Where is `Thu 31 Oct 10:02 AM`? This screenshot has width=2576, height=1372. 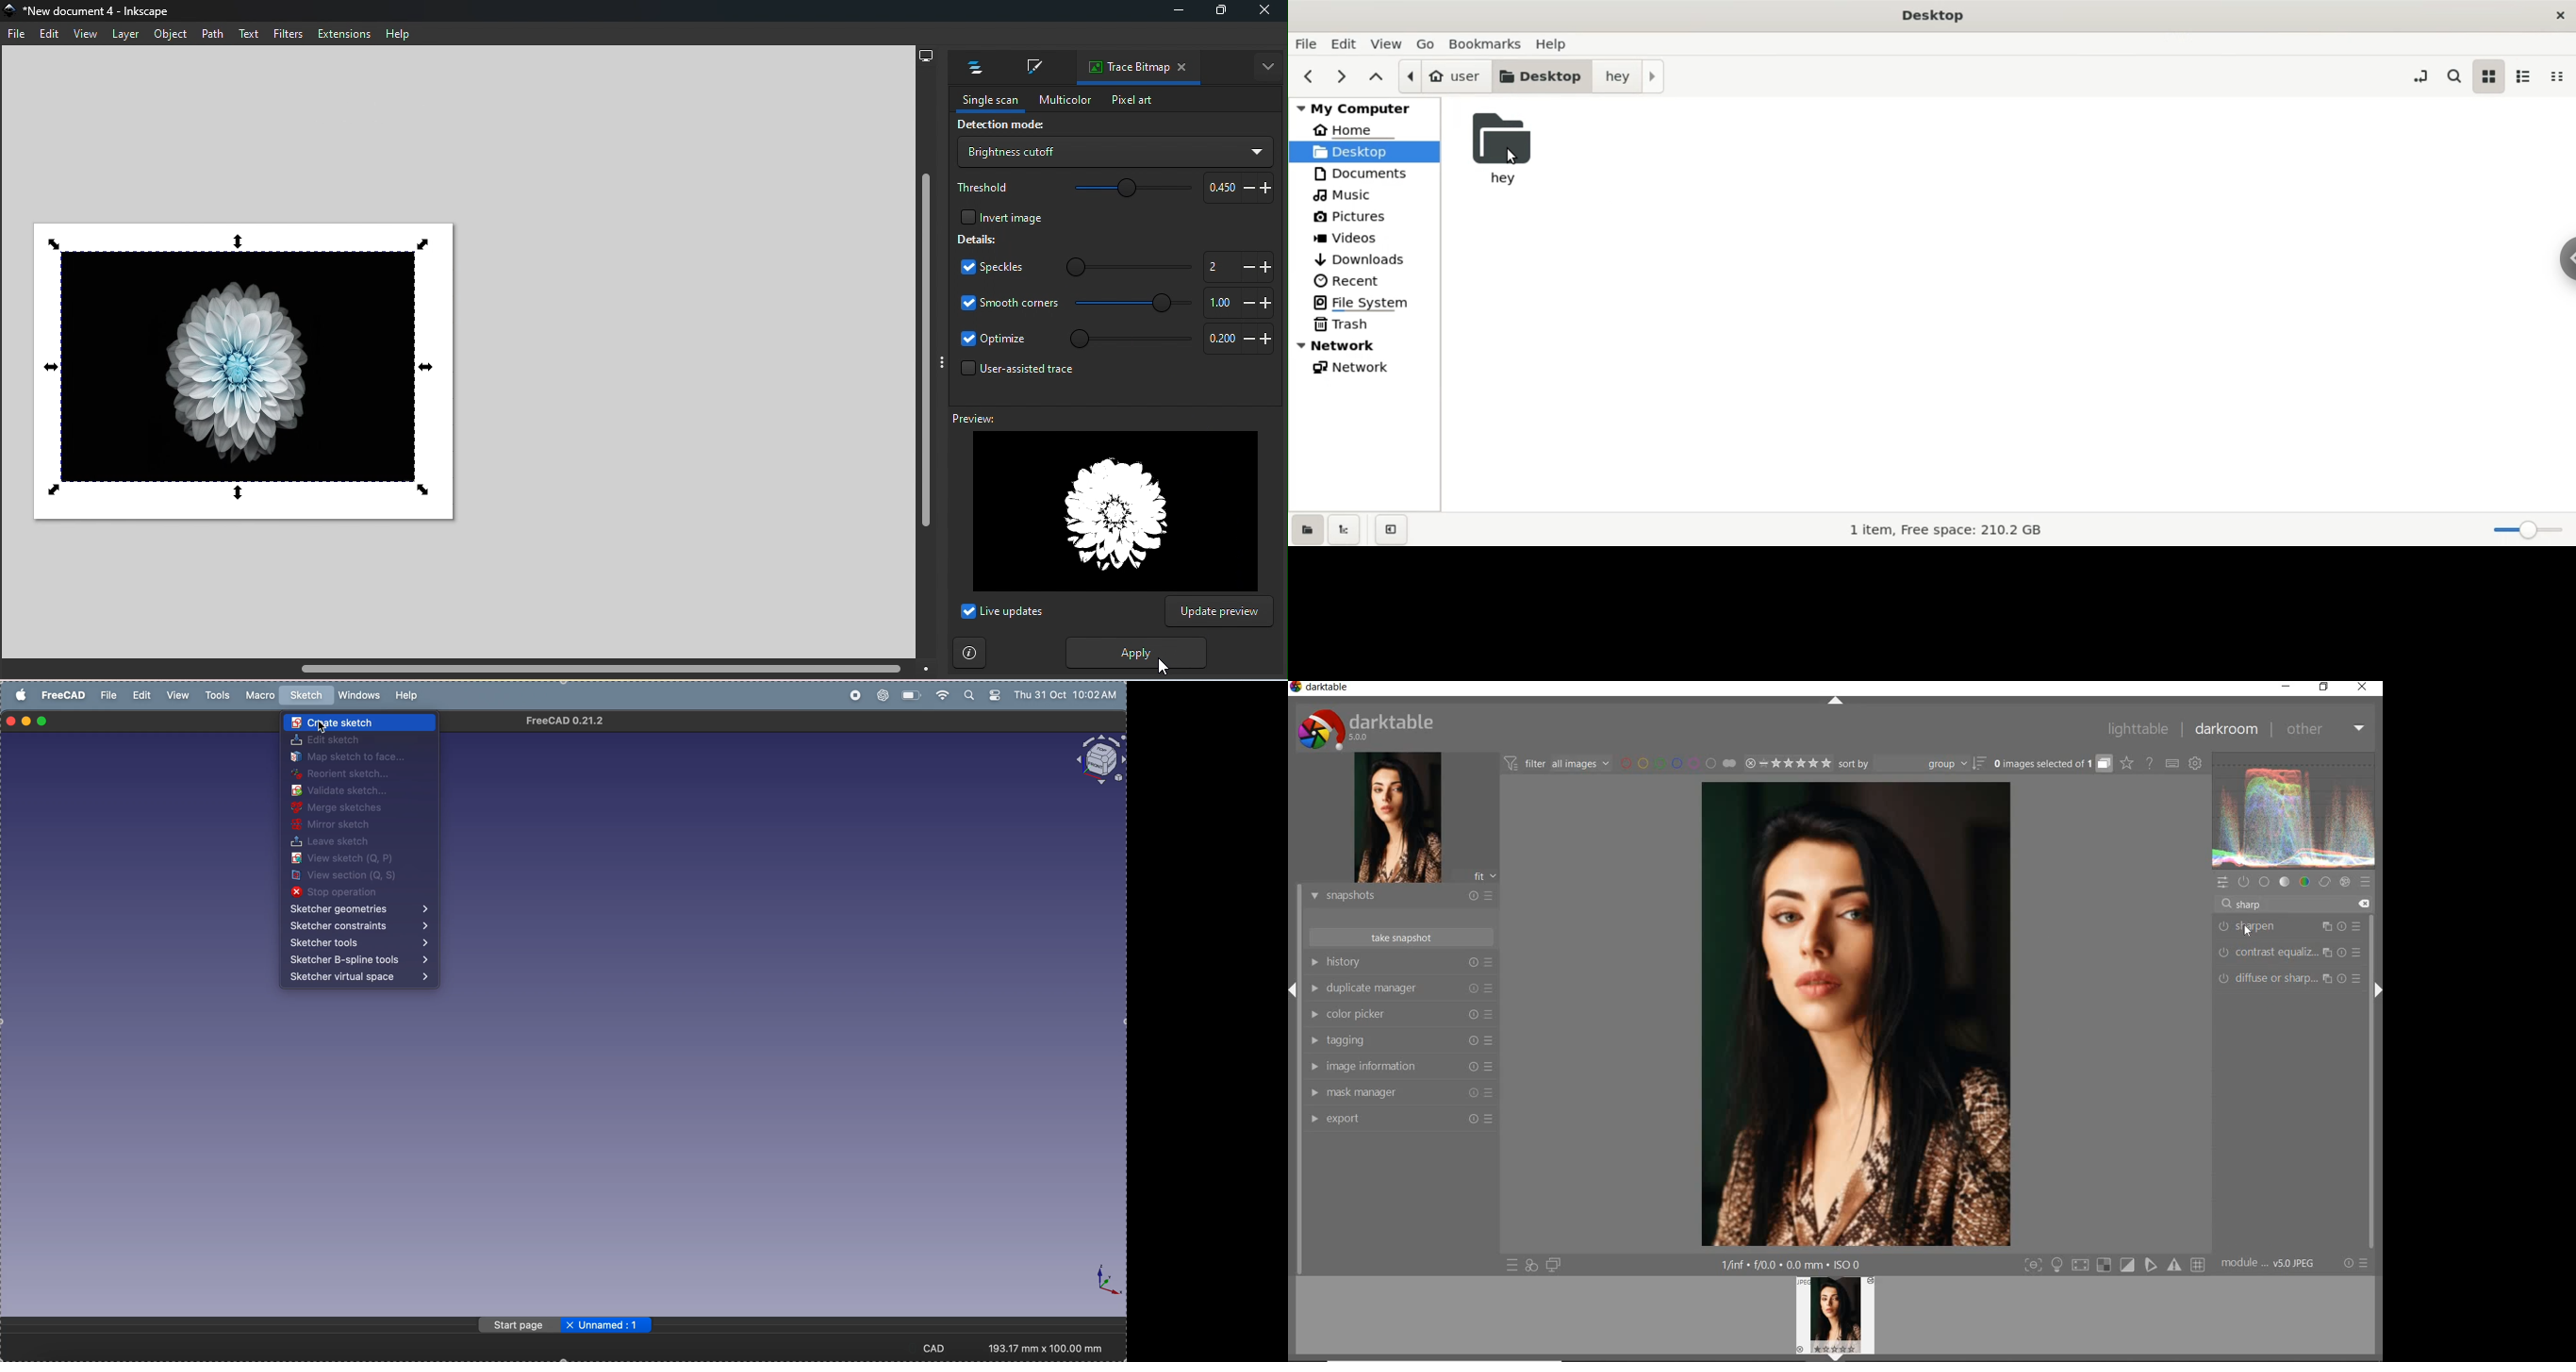 Thu 31 Oct 10:02 AM is located at coordinates (1068, 697).